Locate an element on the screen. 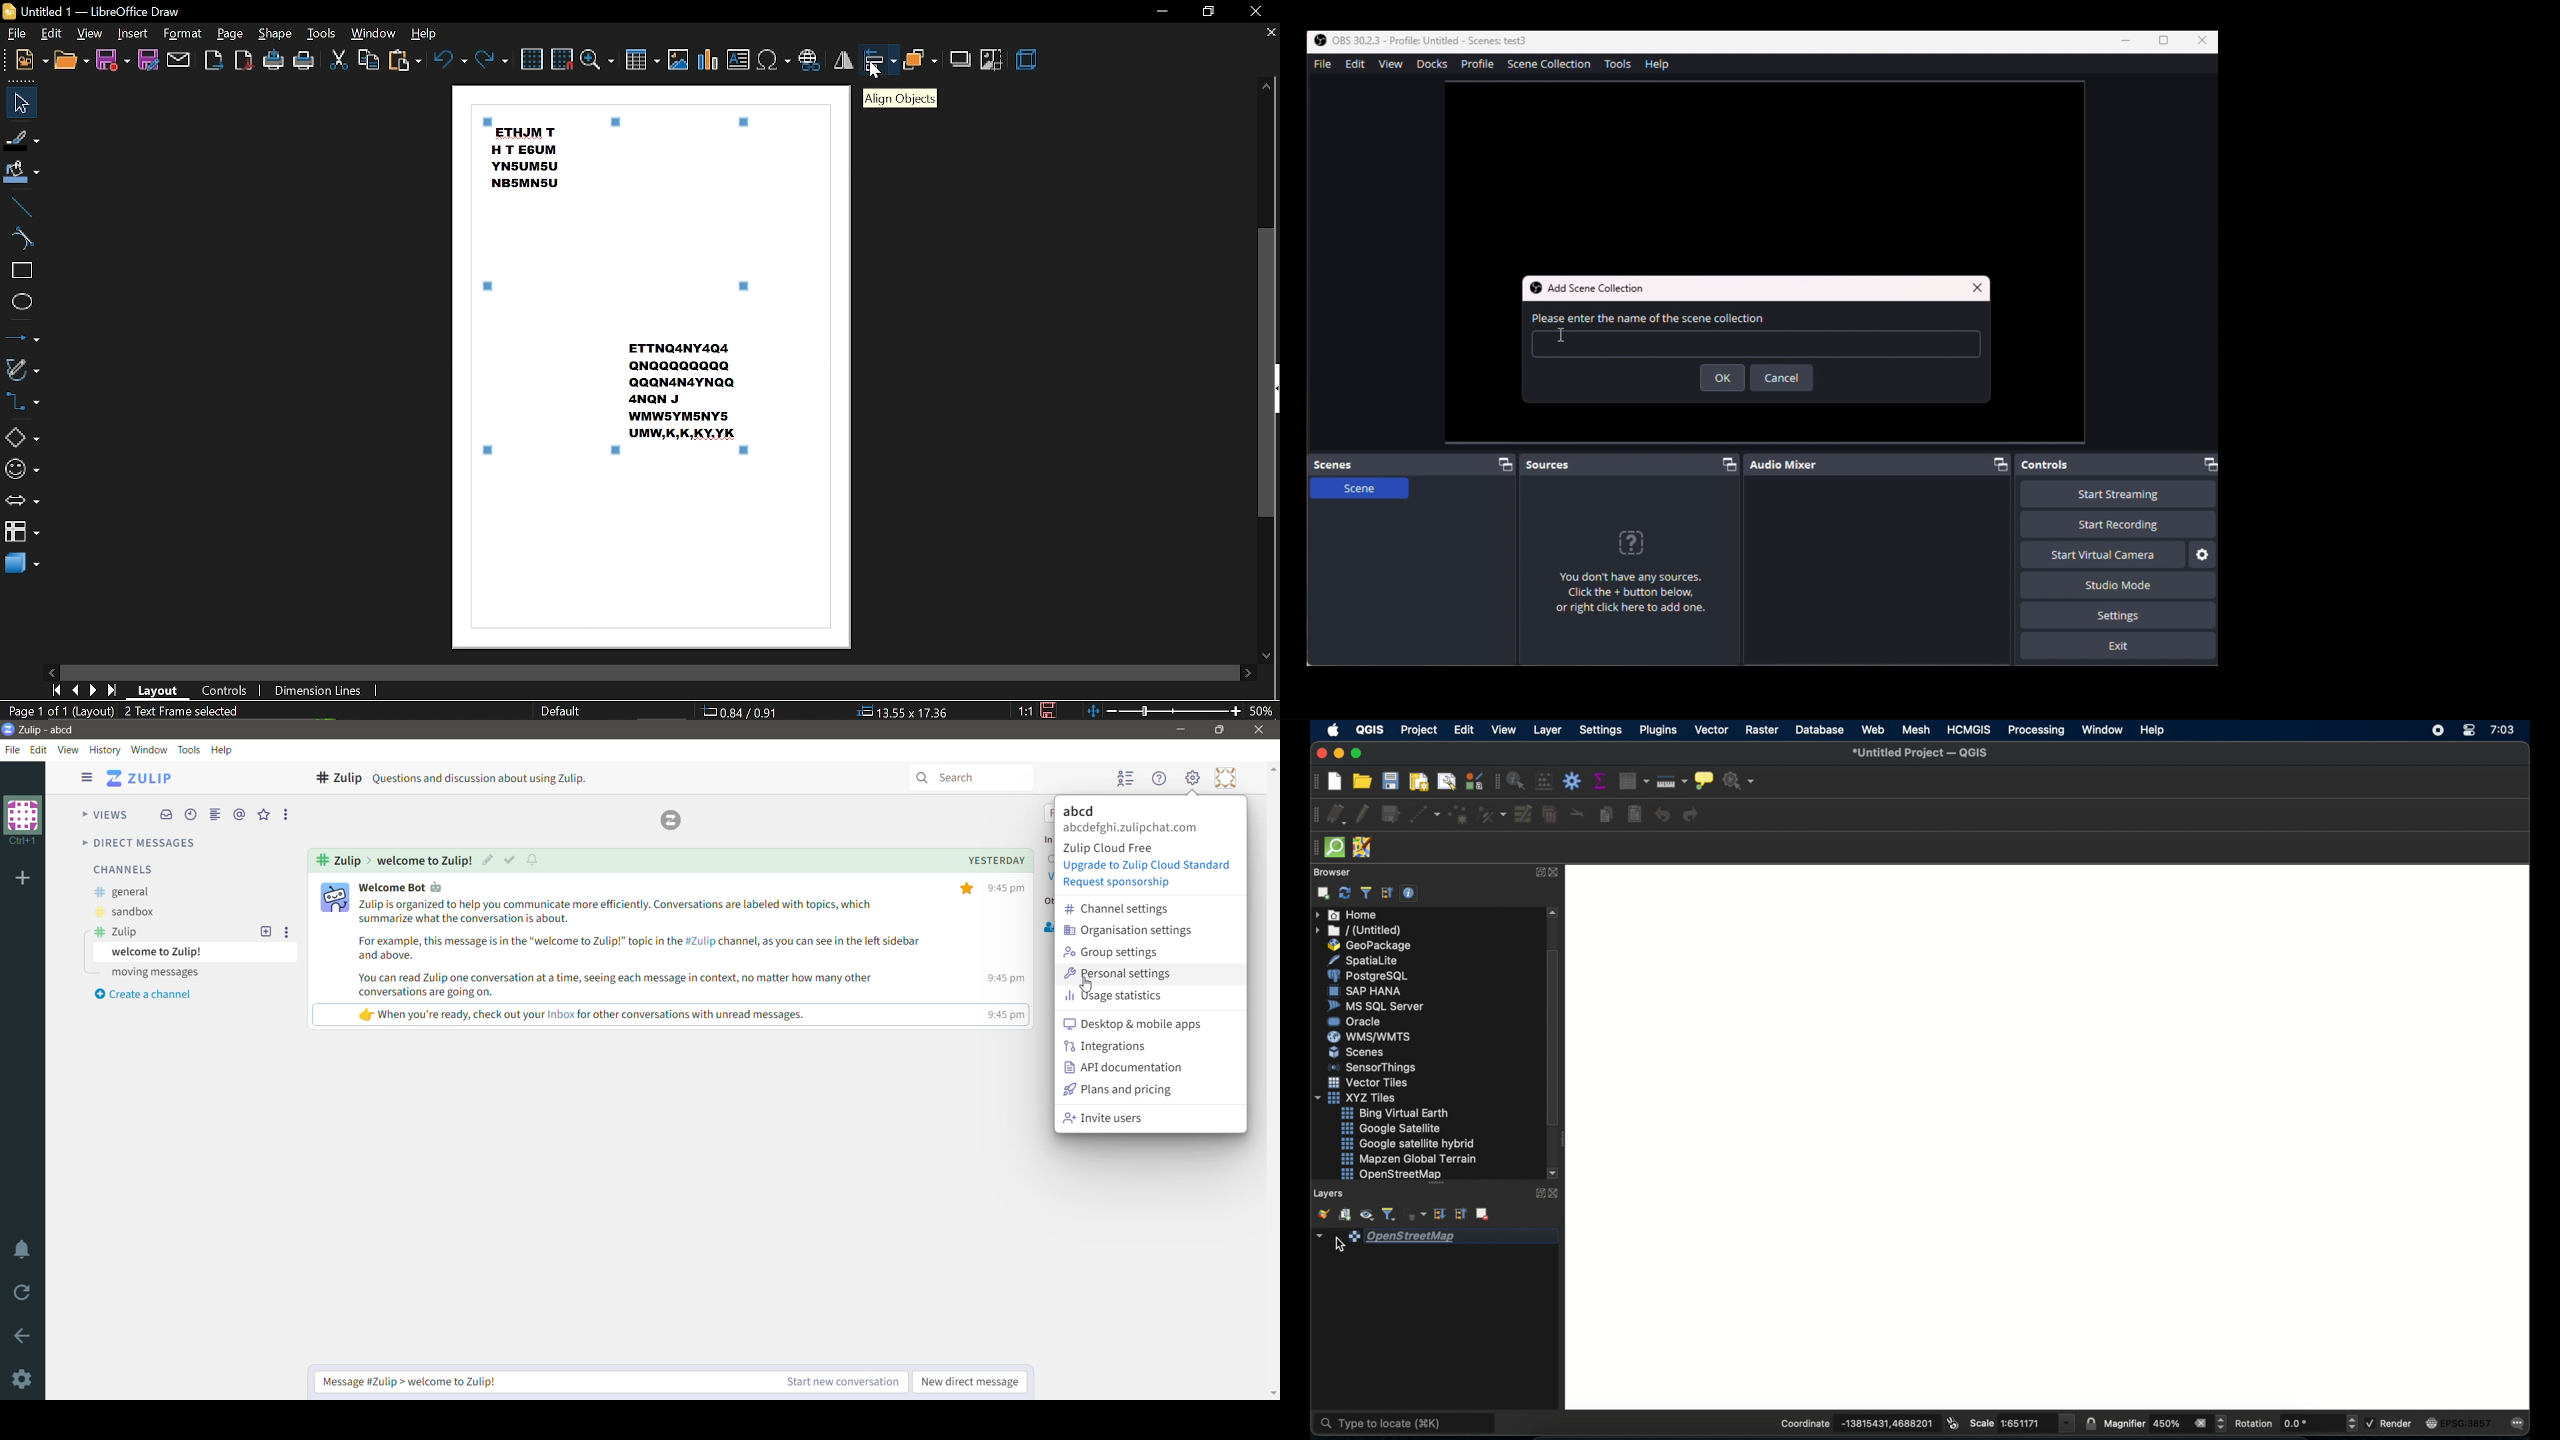 The image size is (2576, 1456). controls is located at coordinates (229, 691).